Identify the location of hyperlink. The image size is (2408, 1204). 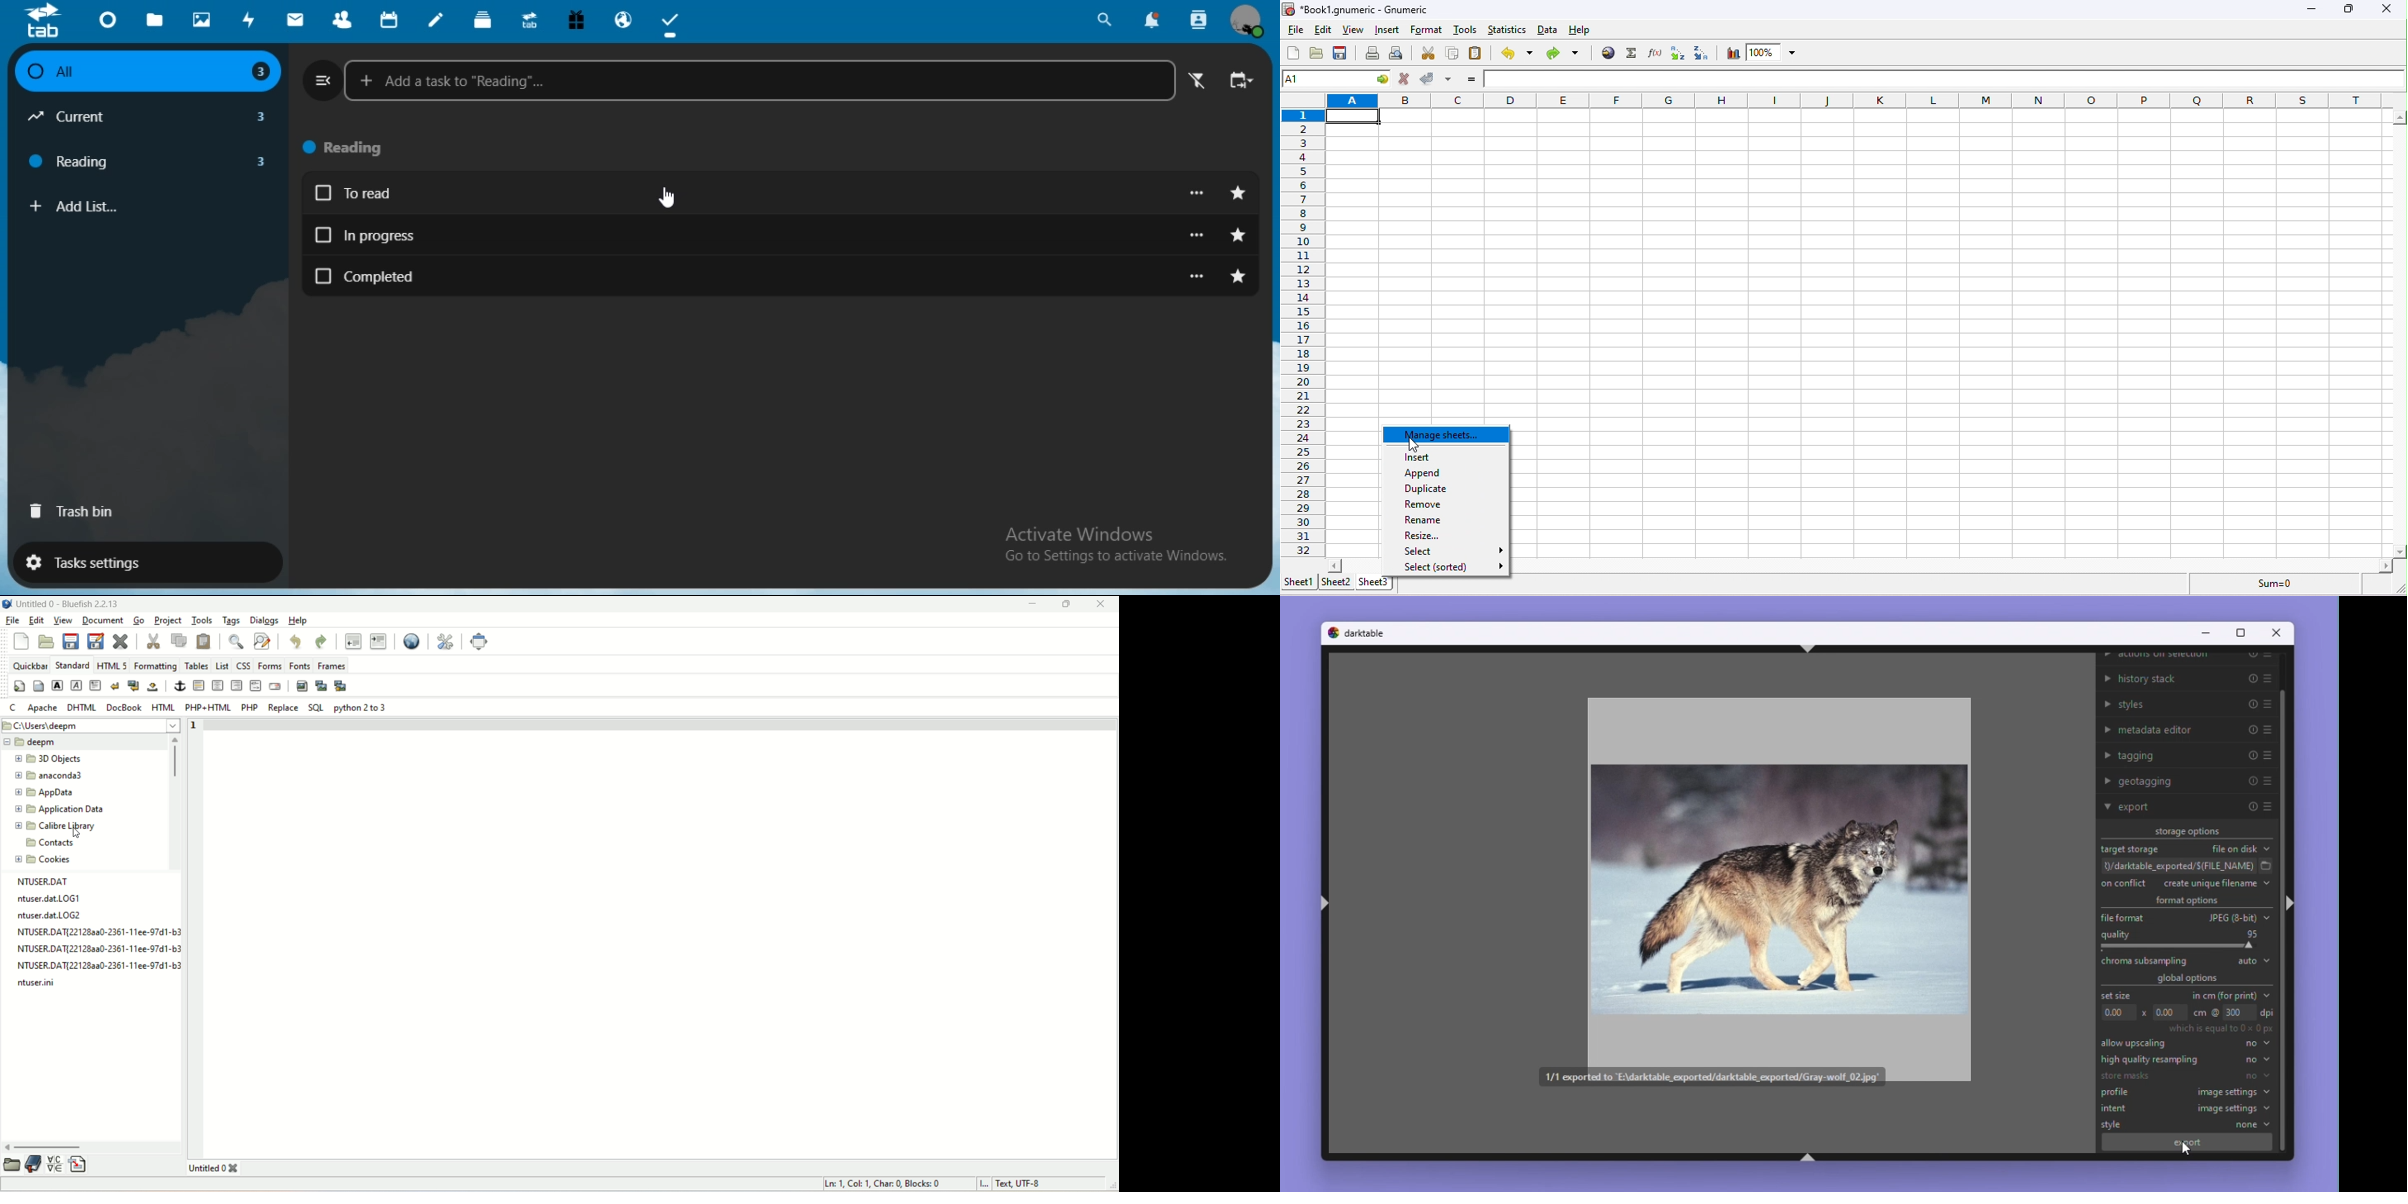
(1606, 54).